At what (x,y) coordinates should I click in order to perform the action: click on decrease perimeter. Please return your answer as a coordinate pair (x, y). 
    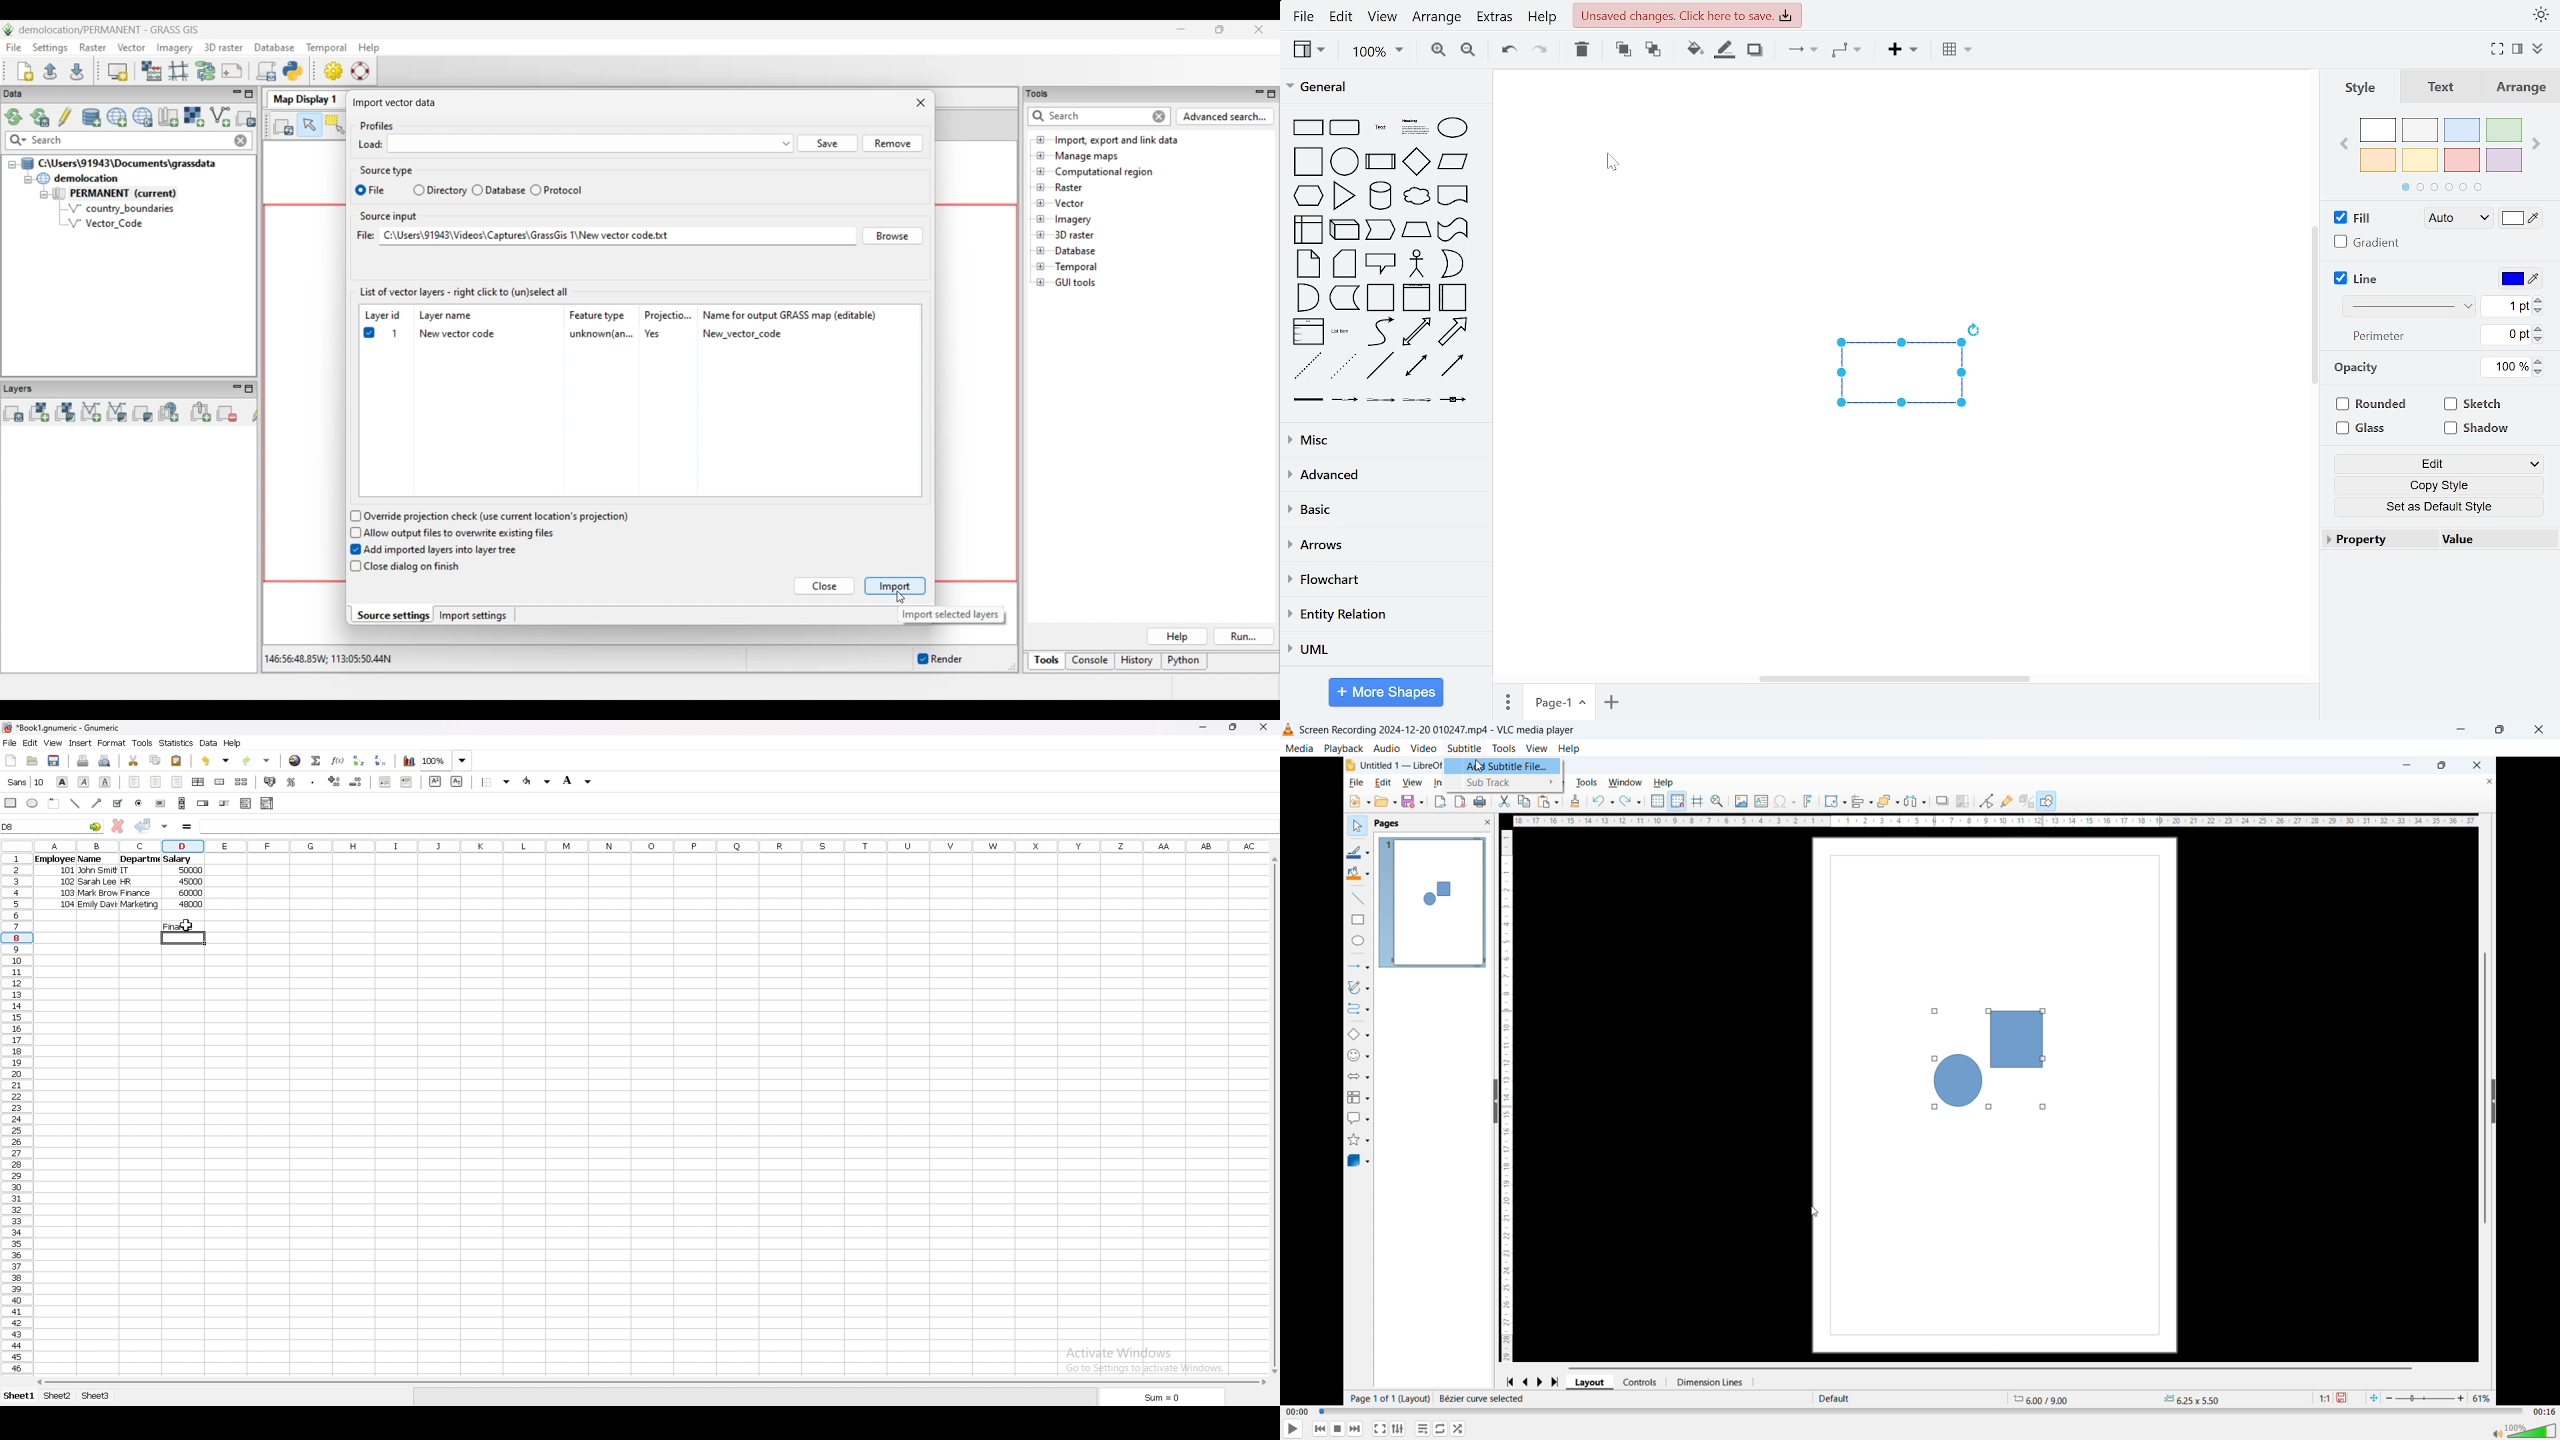
    Looking at the image, I should click on (2539, 340).